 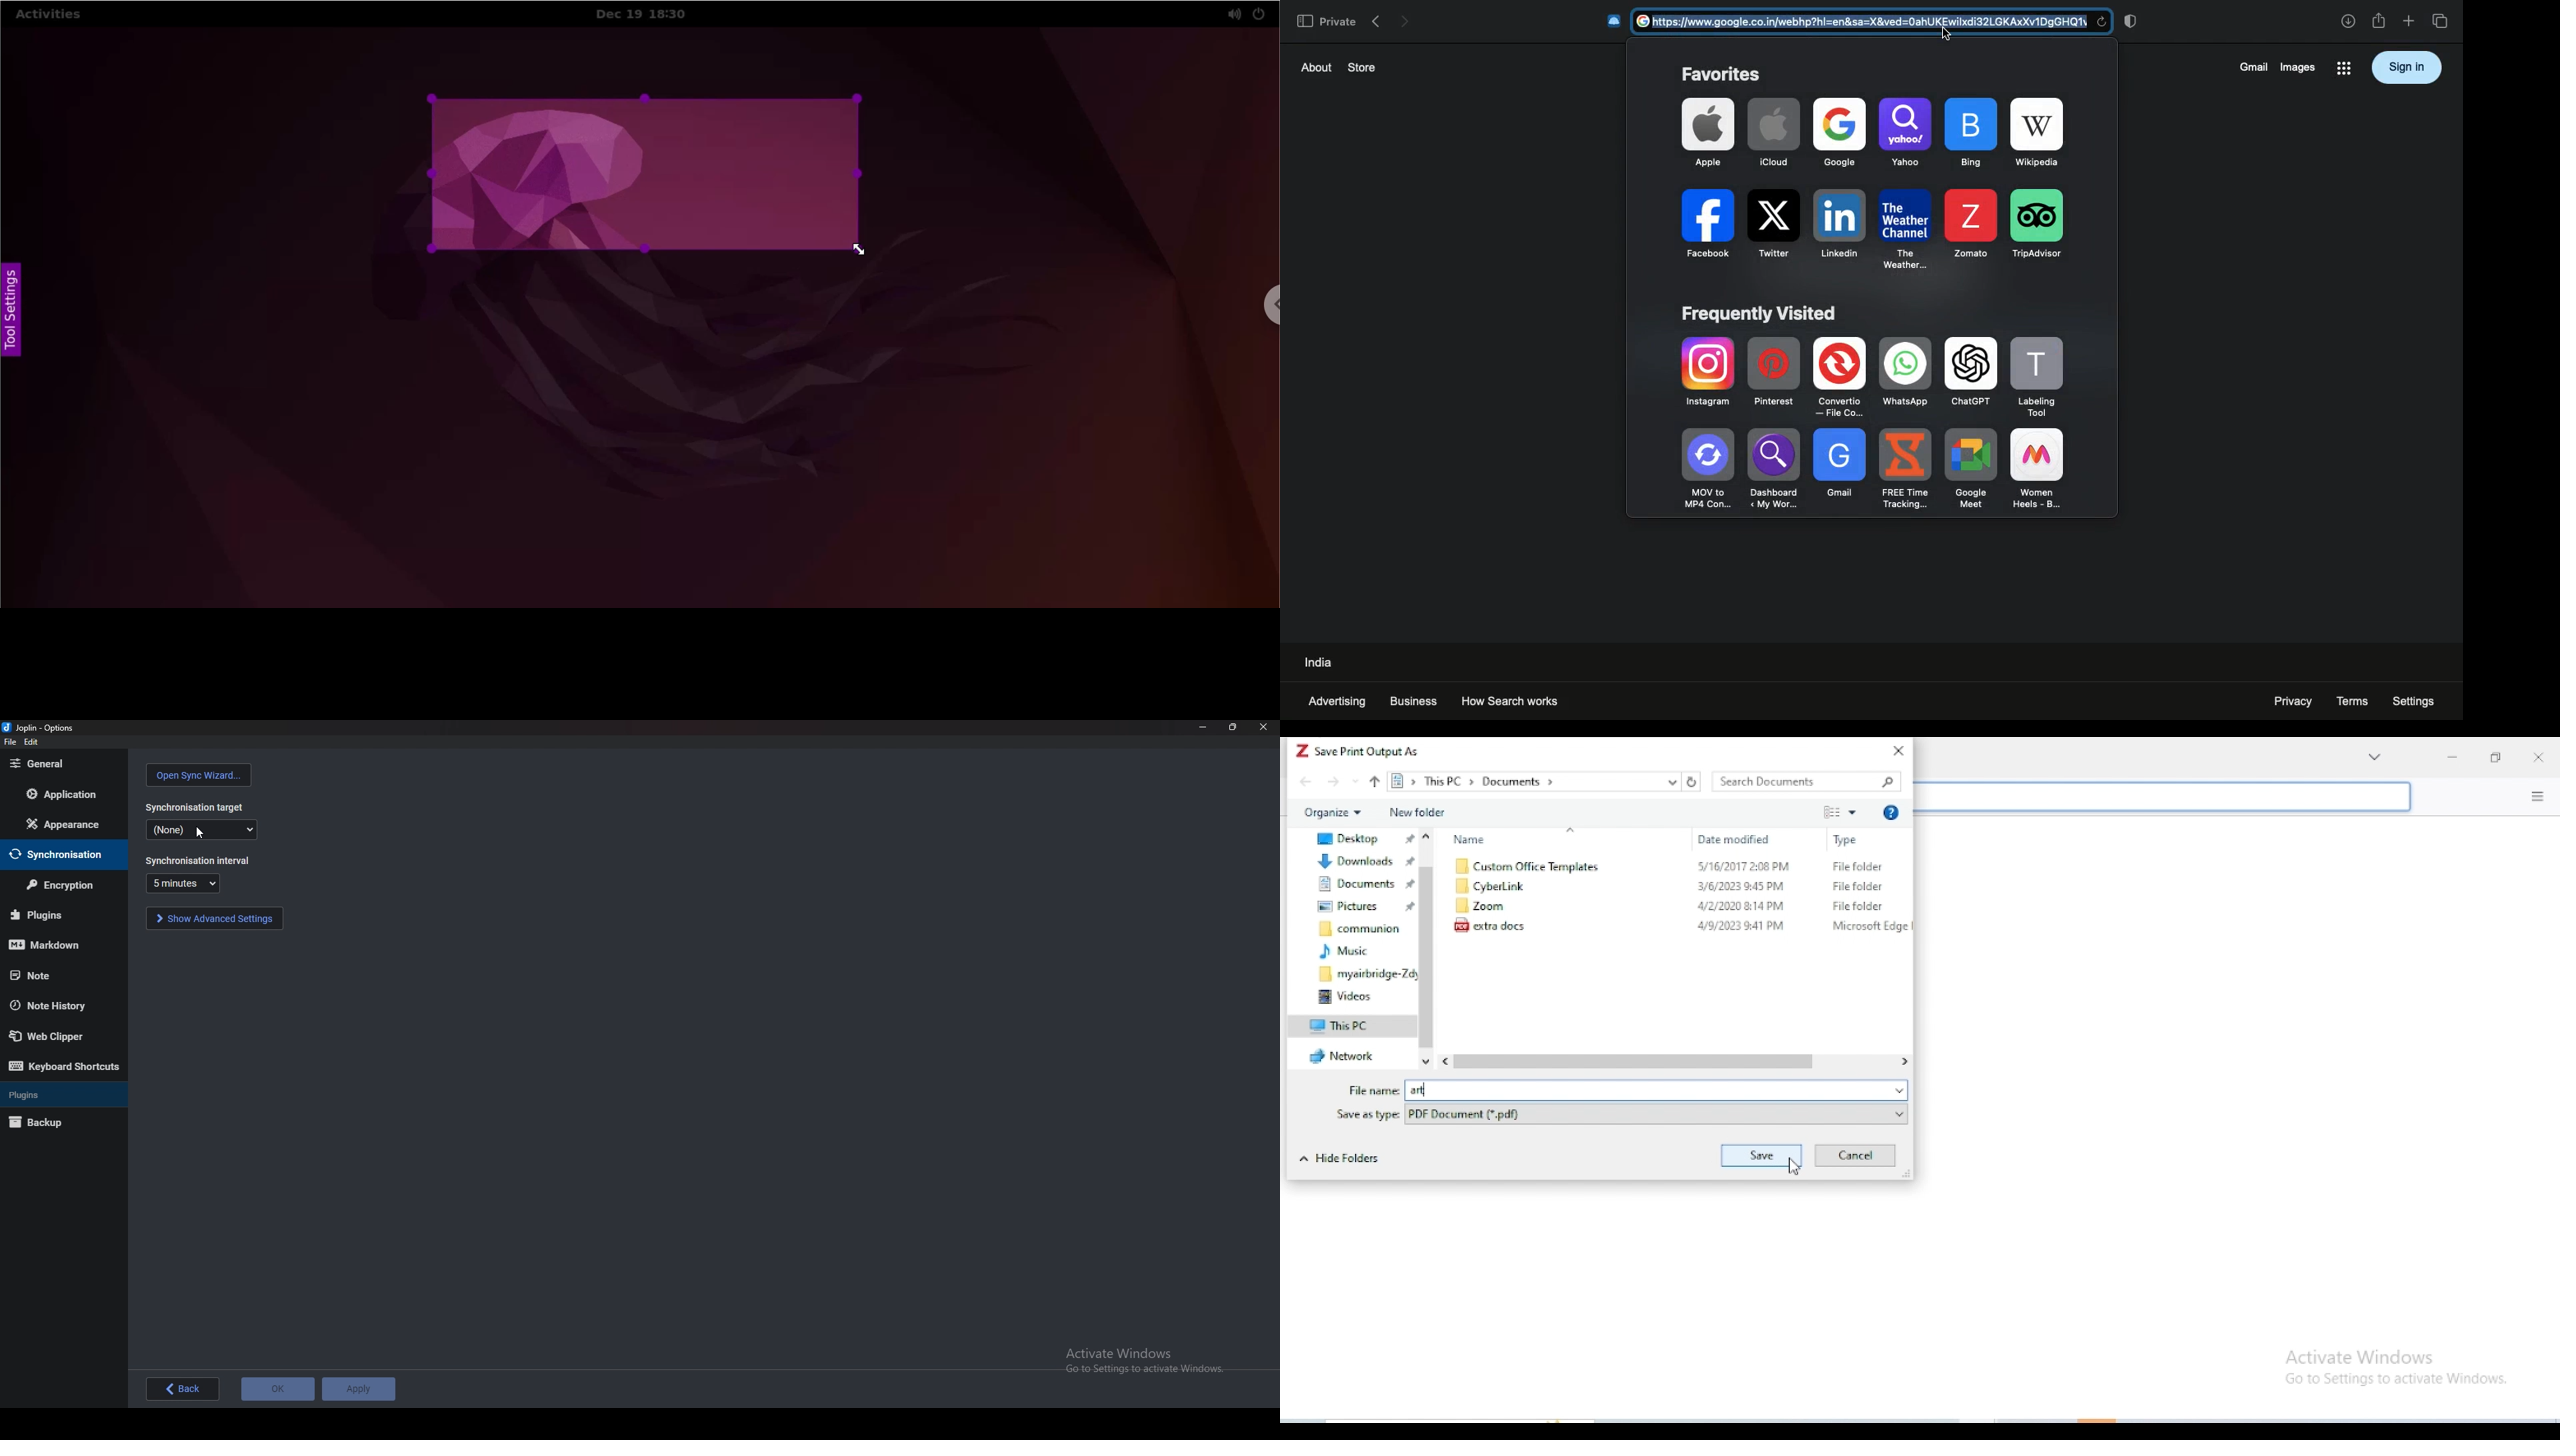 What do you see at coordinates (1366, 973) in the screenshot?
I see `myairbridge-Zdy` at bounding box center [1366, 973].